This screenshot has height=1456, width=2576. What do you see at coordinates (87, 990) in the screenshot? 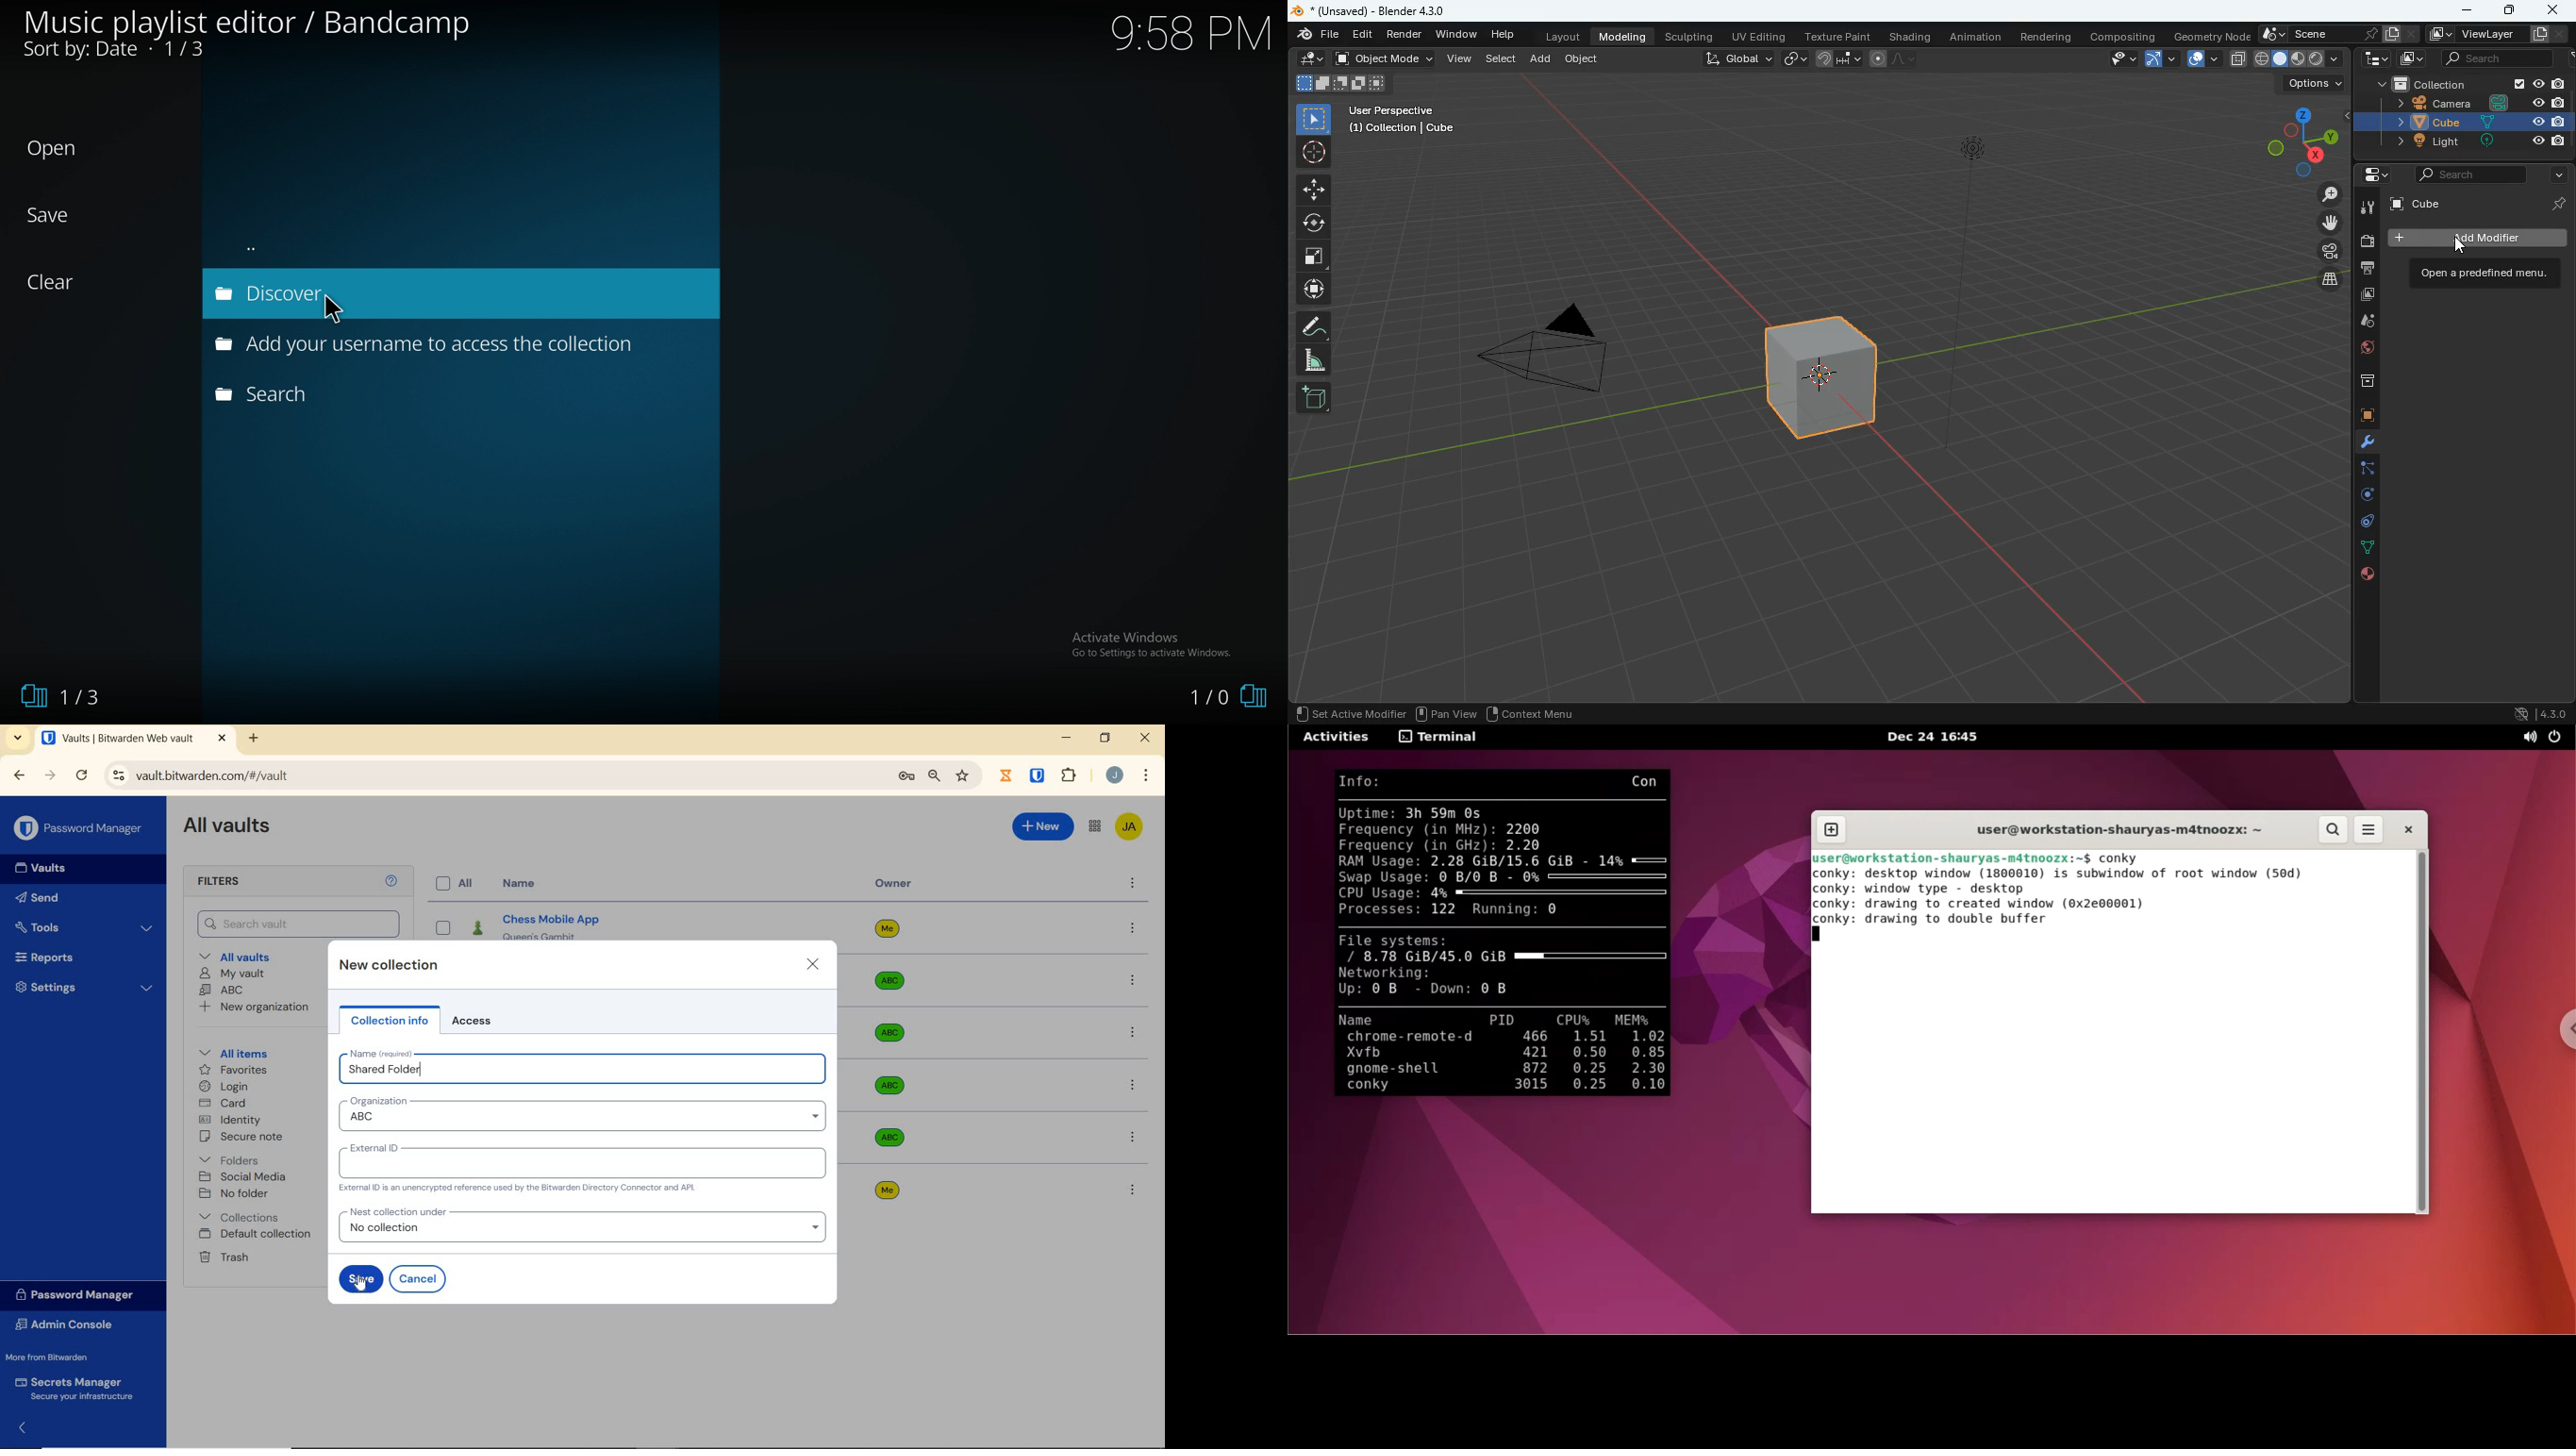
I see `Settings` at bounding box center [87, 990].